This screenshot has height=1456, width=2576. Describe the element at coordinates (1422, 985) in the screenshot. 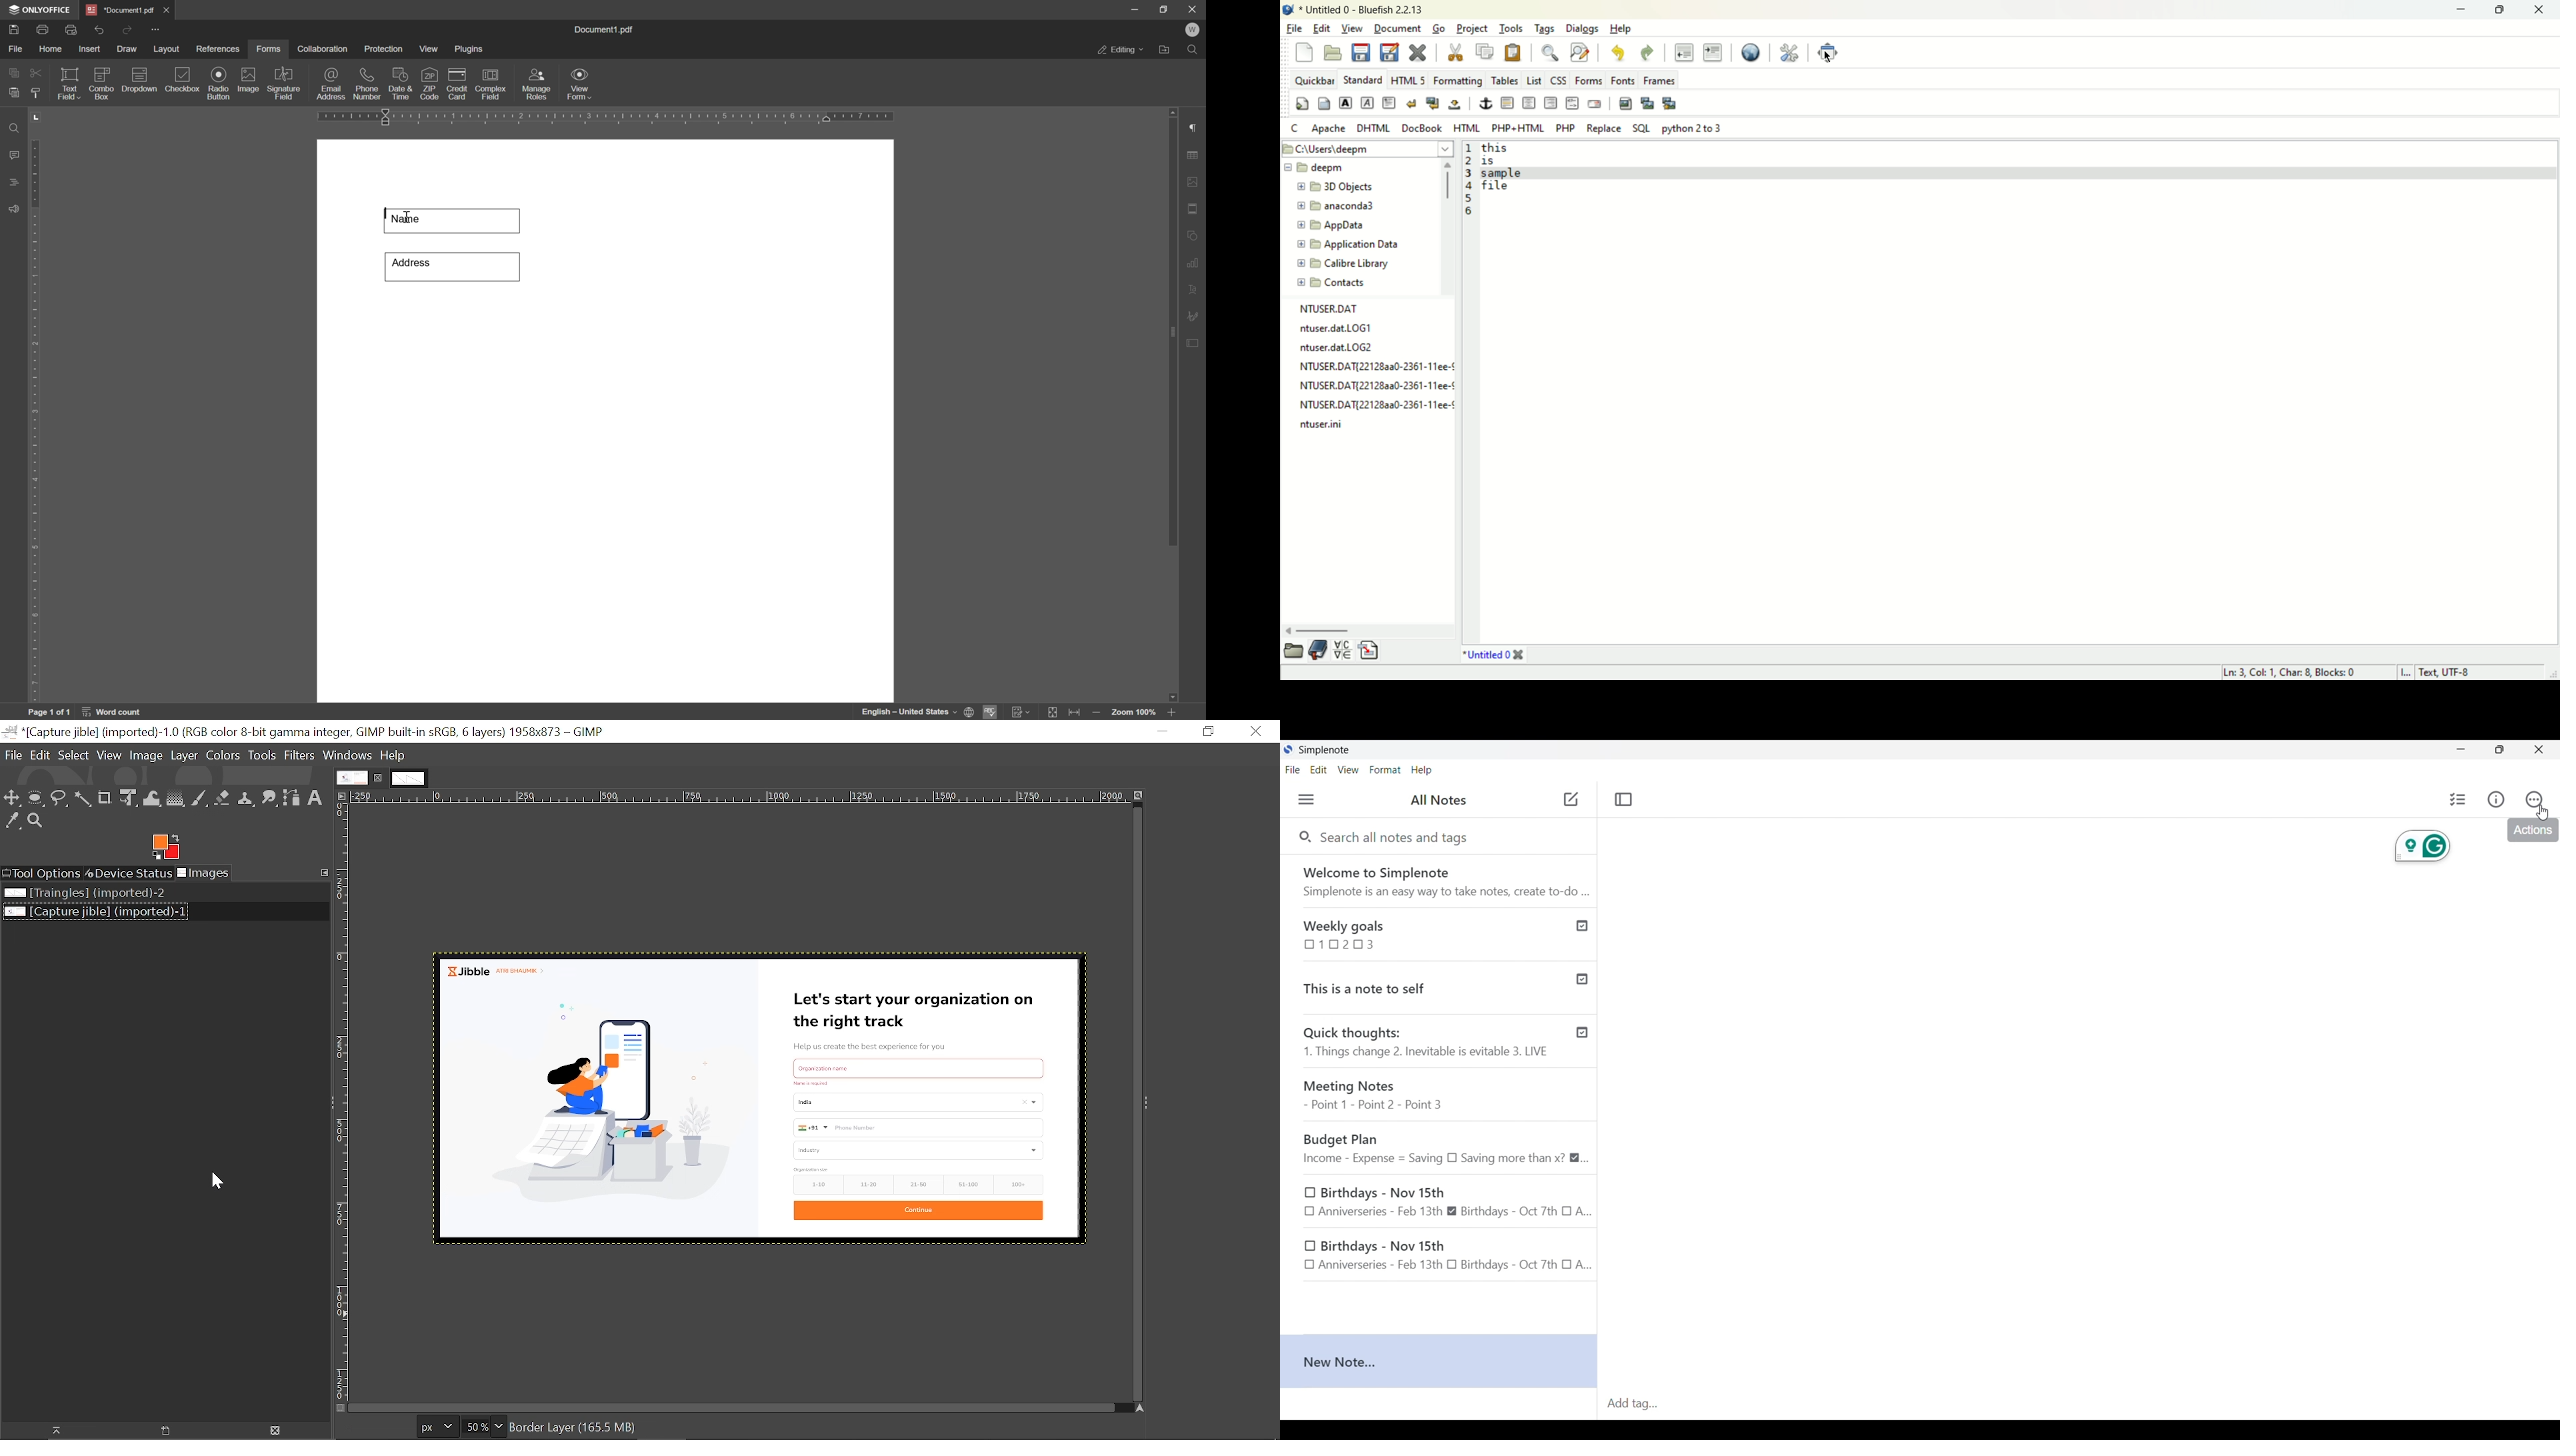

I see `This is a note to self` at that location.